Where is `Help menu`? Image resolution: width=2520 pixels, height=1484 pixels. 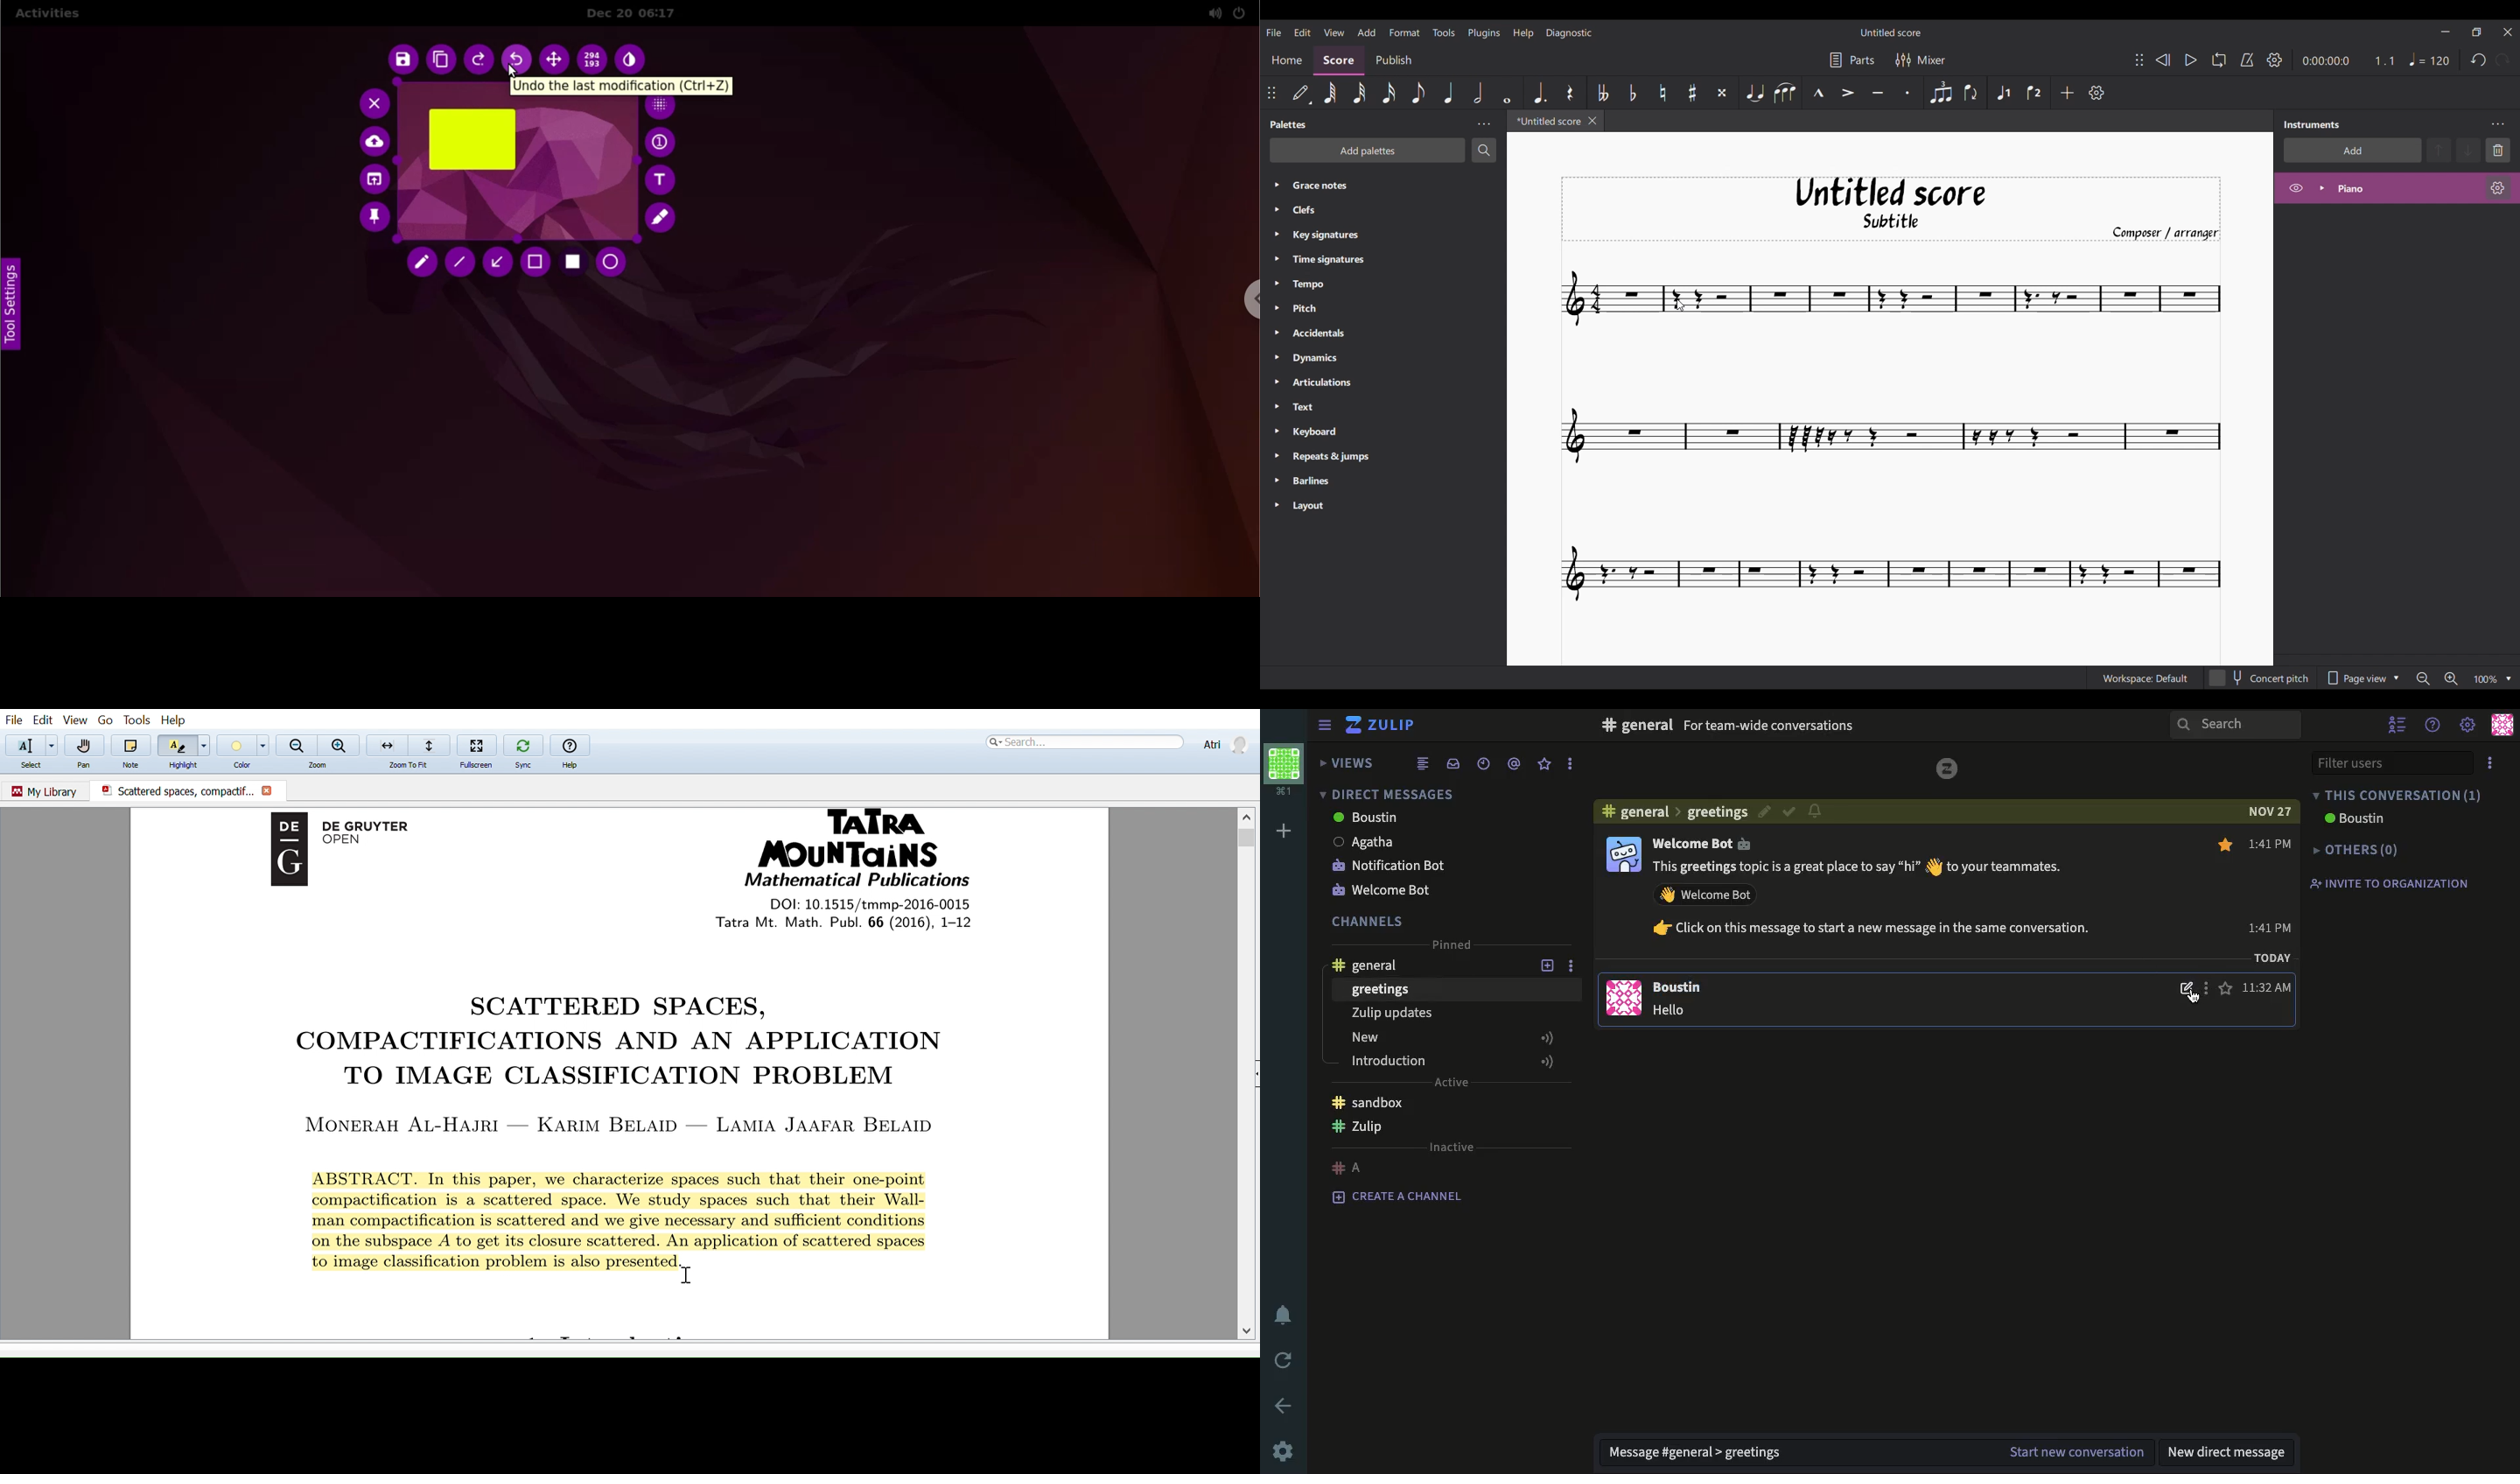 Help menu is located at coordinates (1524, 32).